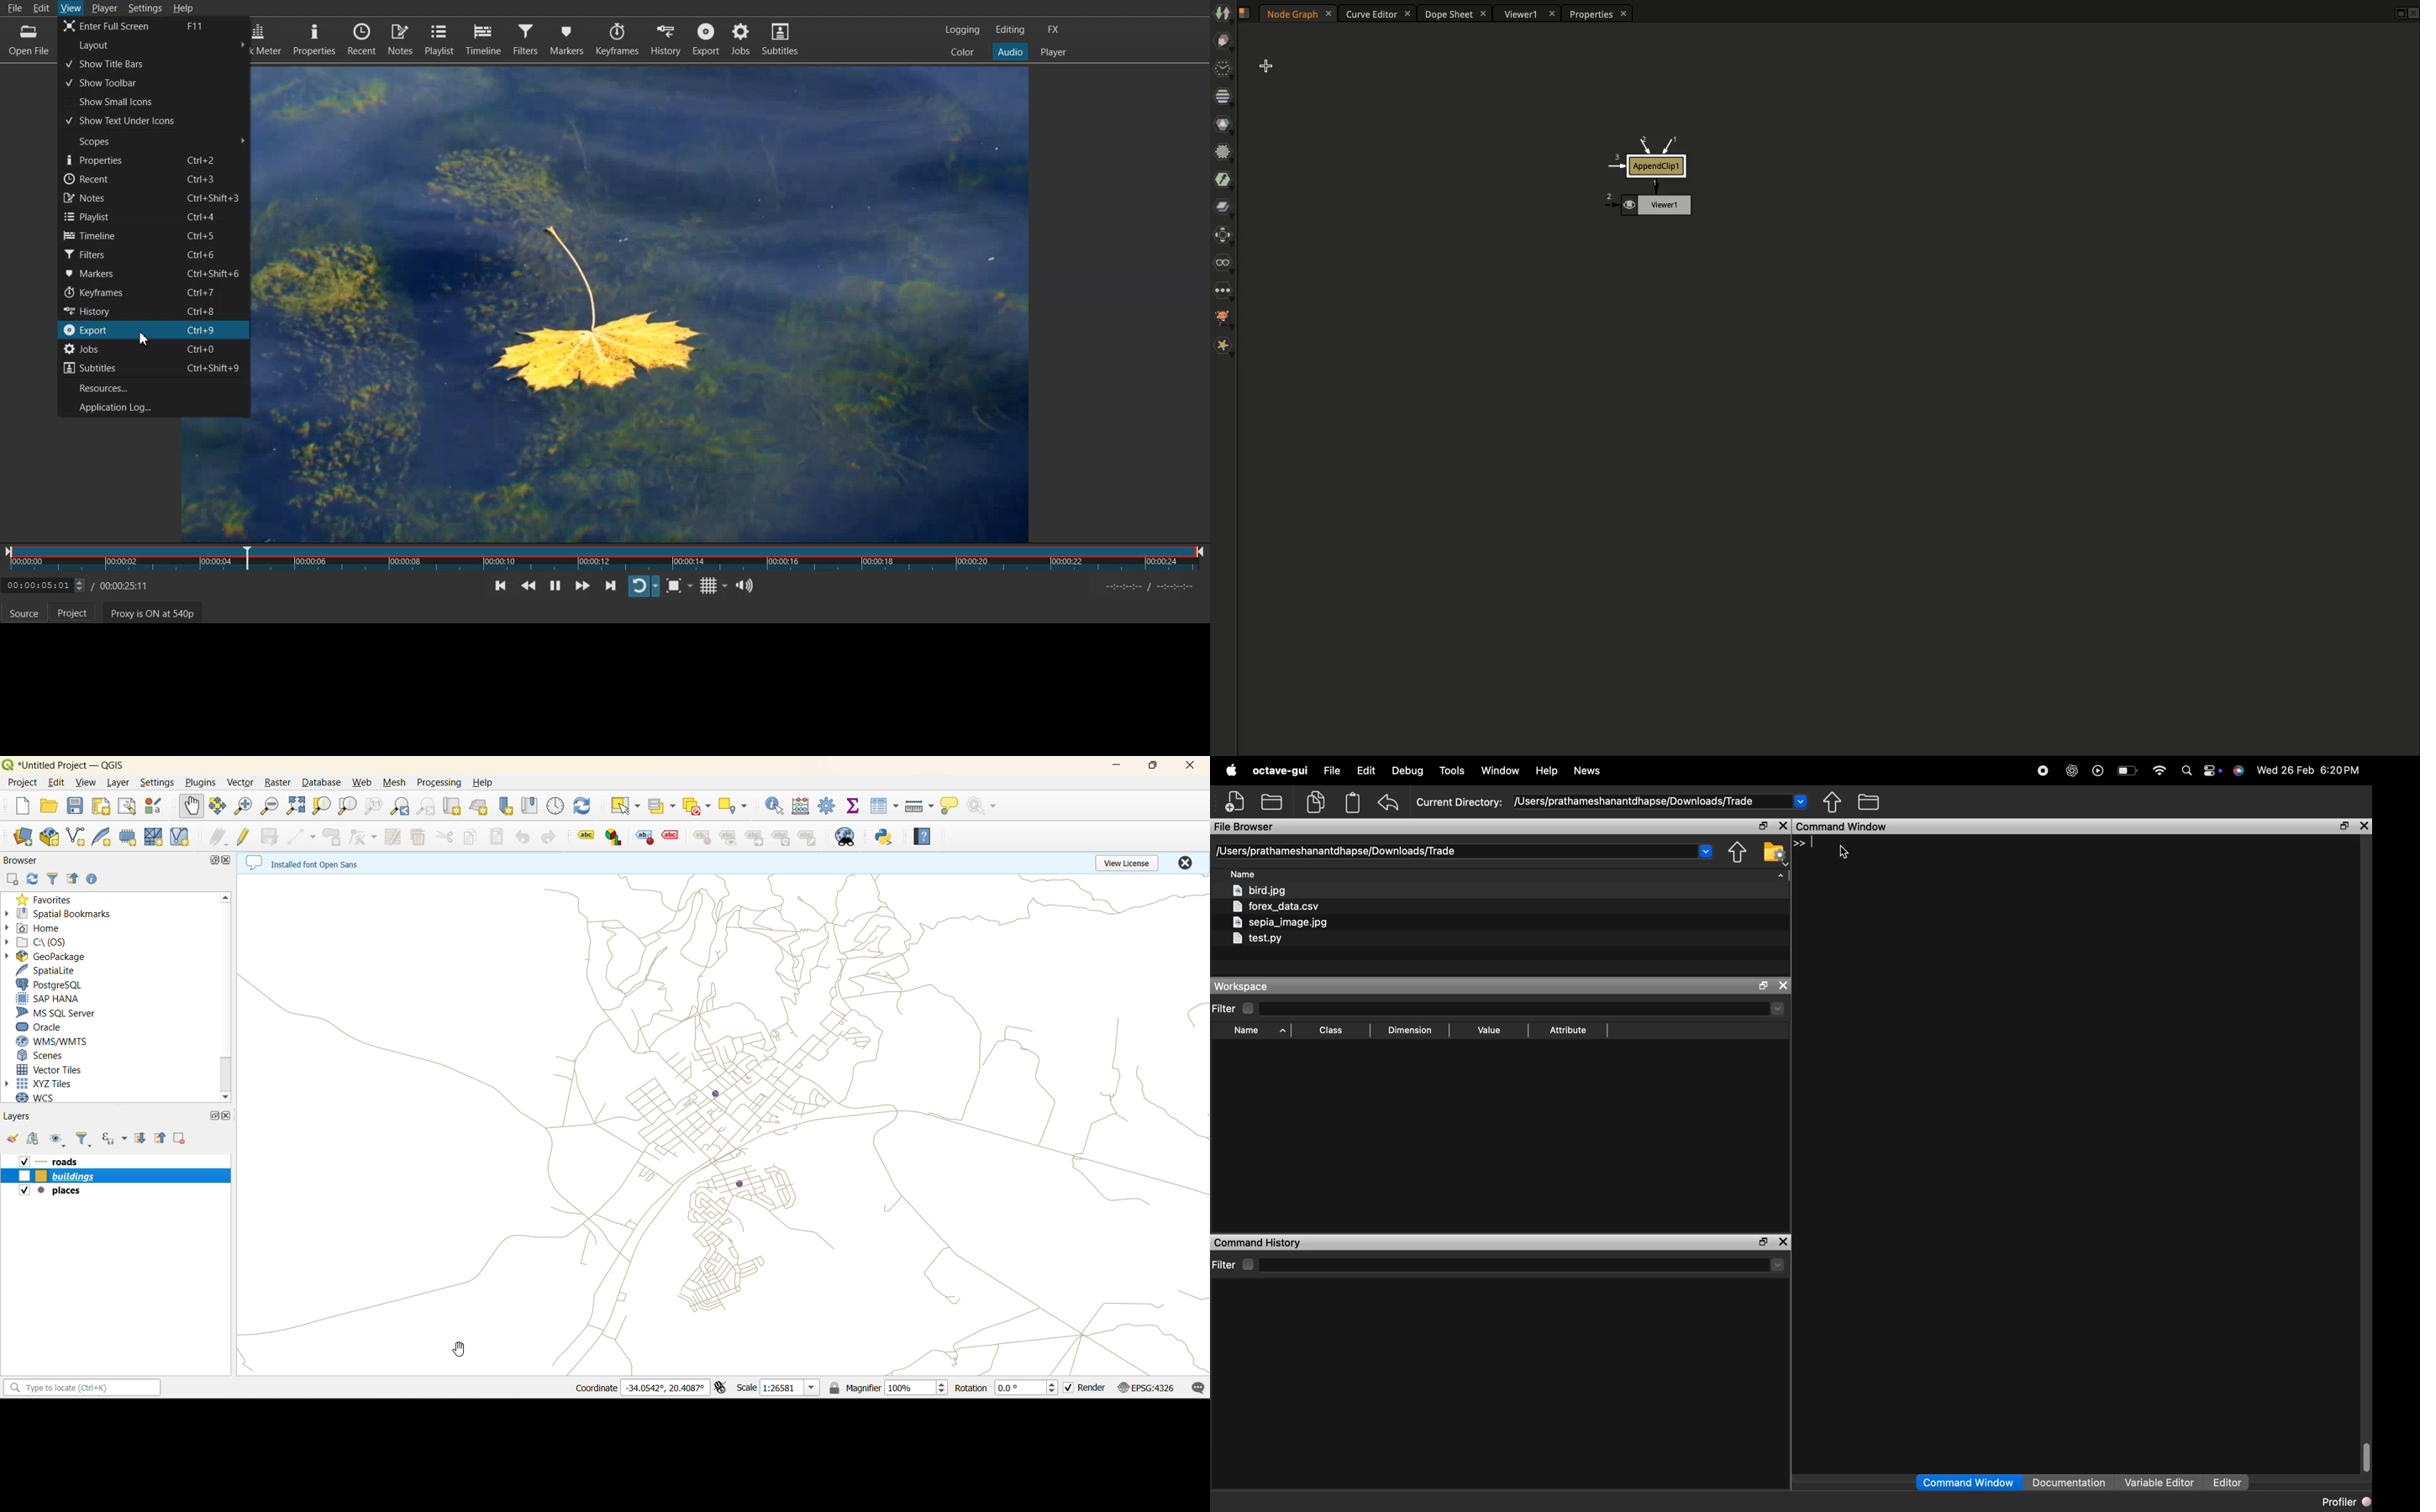 The height and width of the screenshot is (1512, 2436). I want to click on help, so click(928, 839).